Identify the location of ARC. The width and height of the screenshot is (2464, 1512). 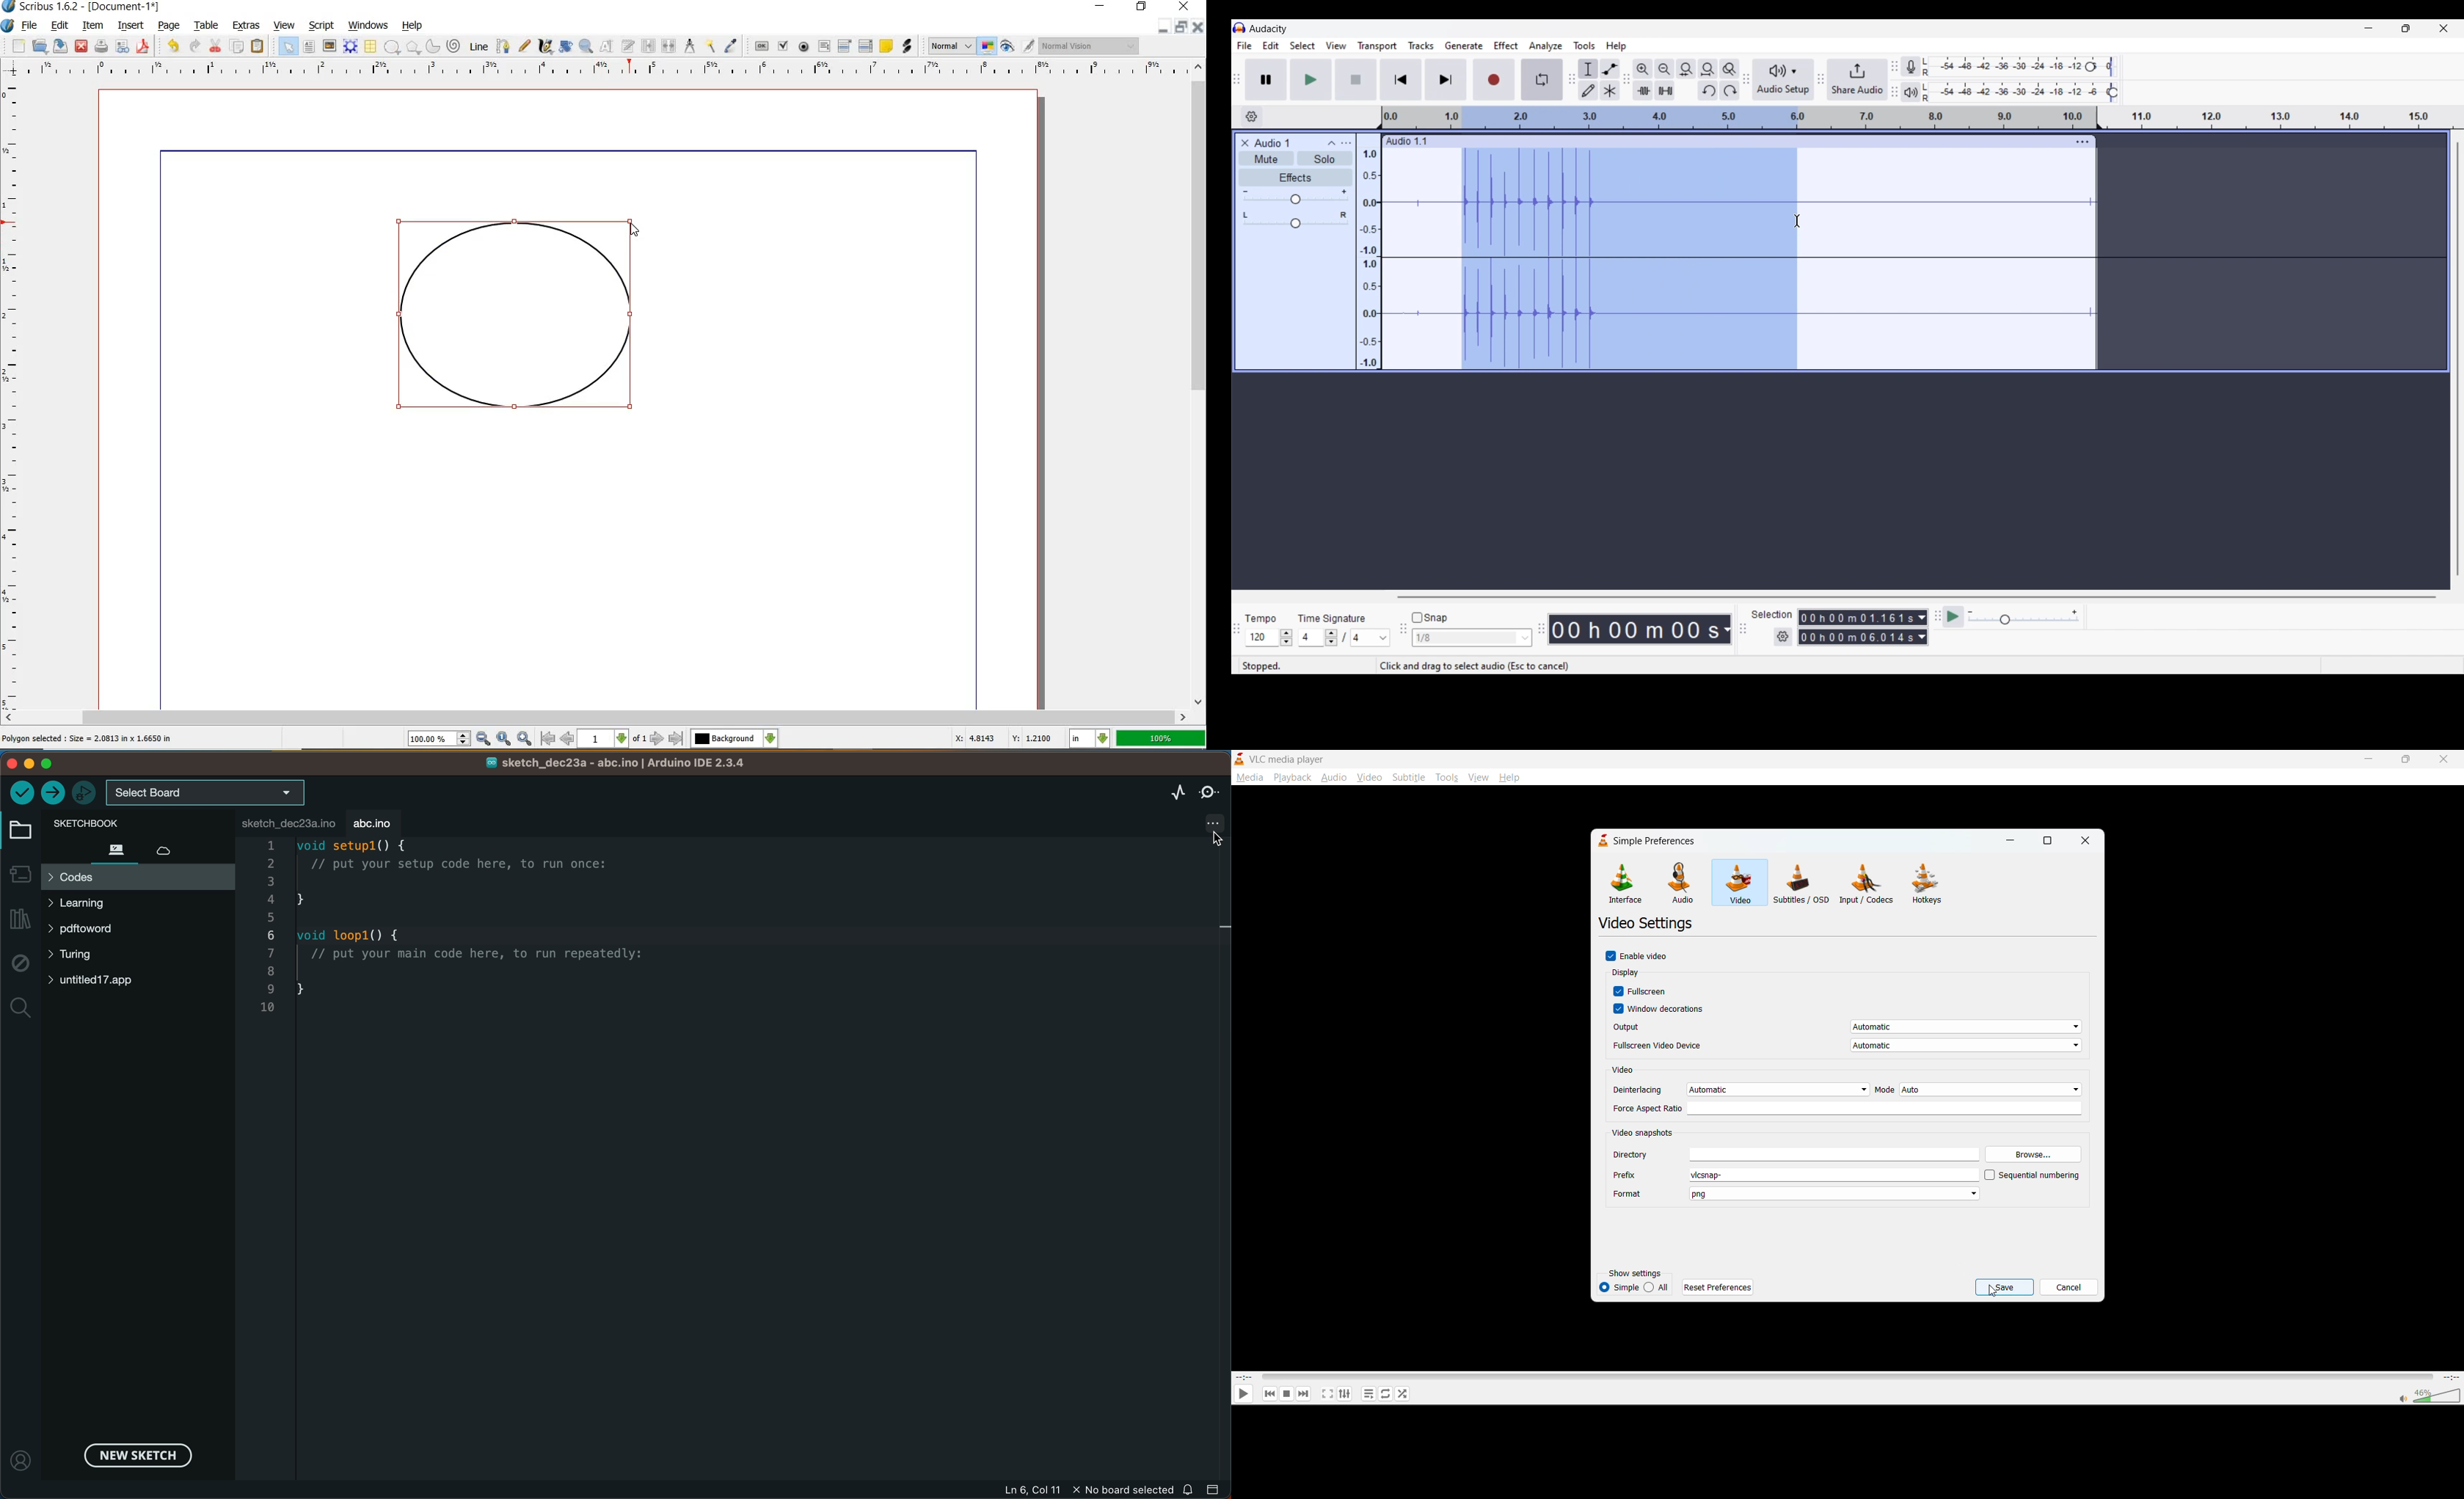
(432, 47).